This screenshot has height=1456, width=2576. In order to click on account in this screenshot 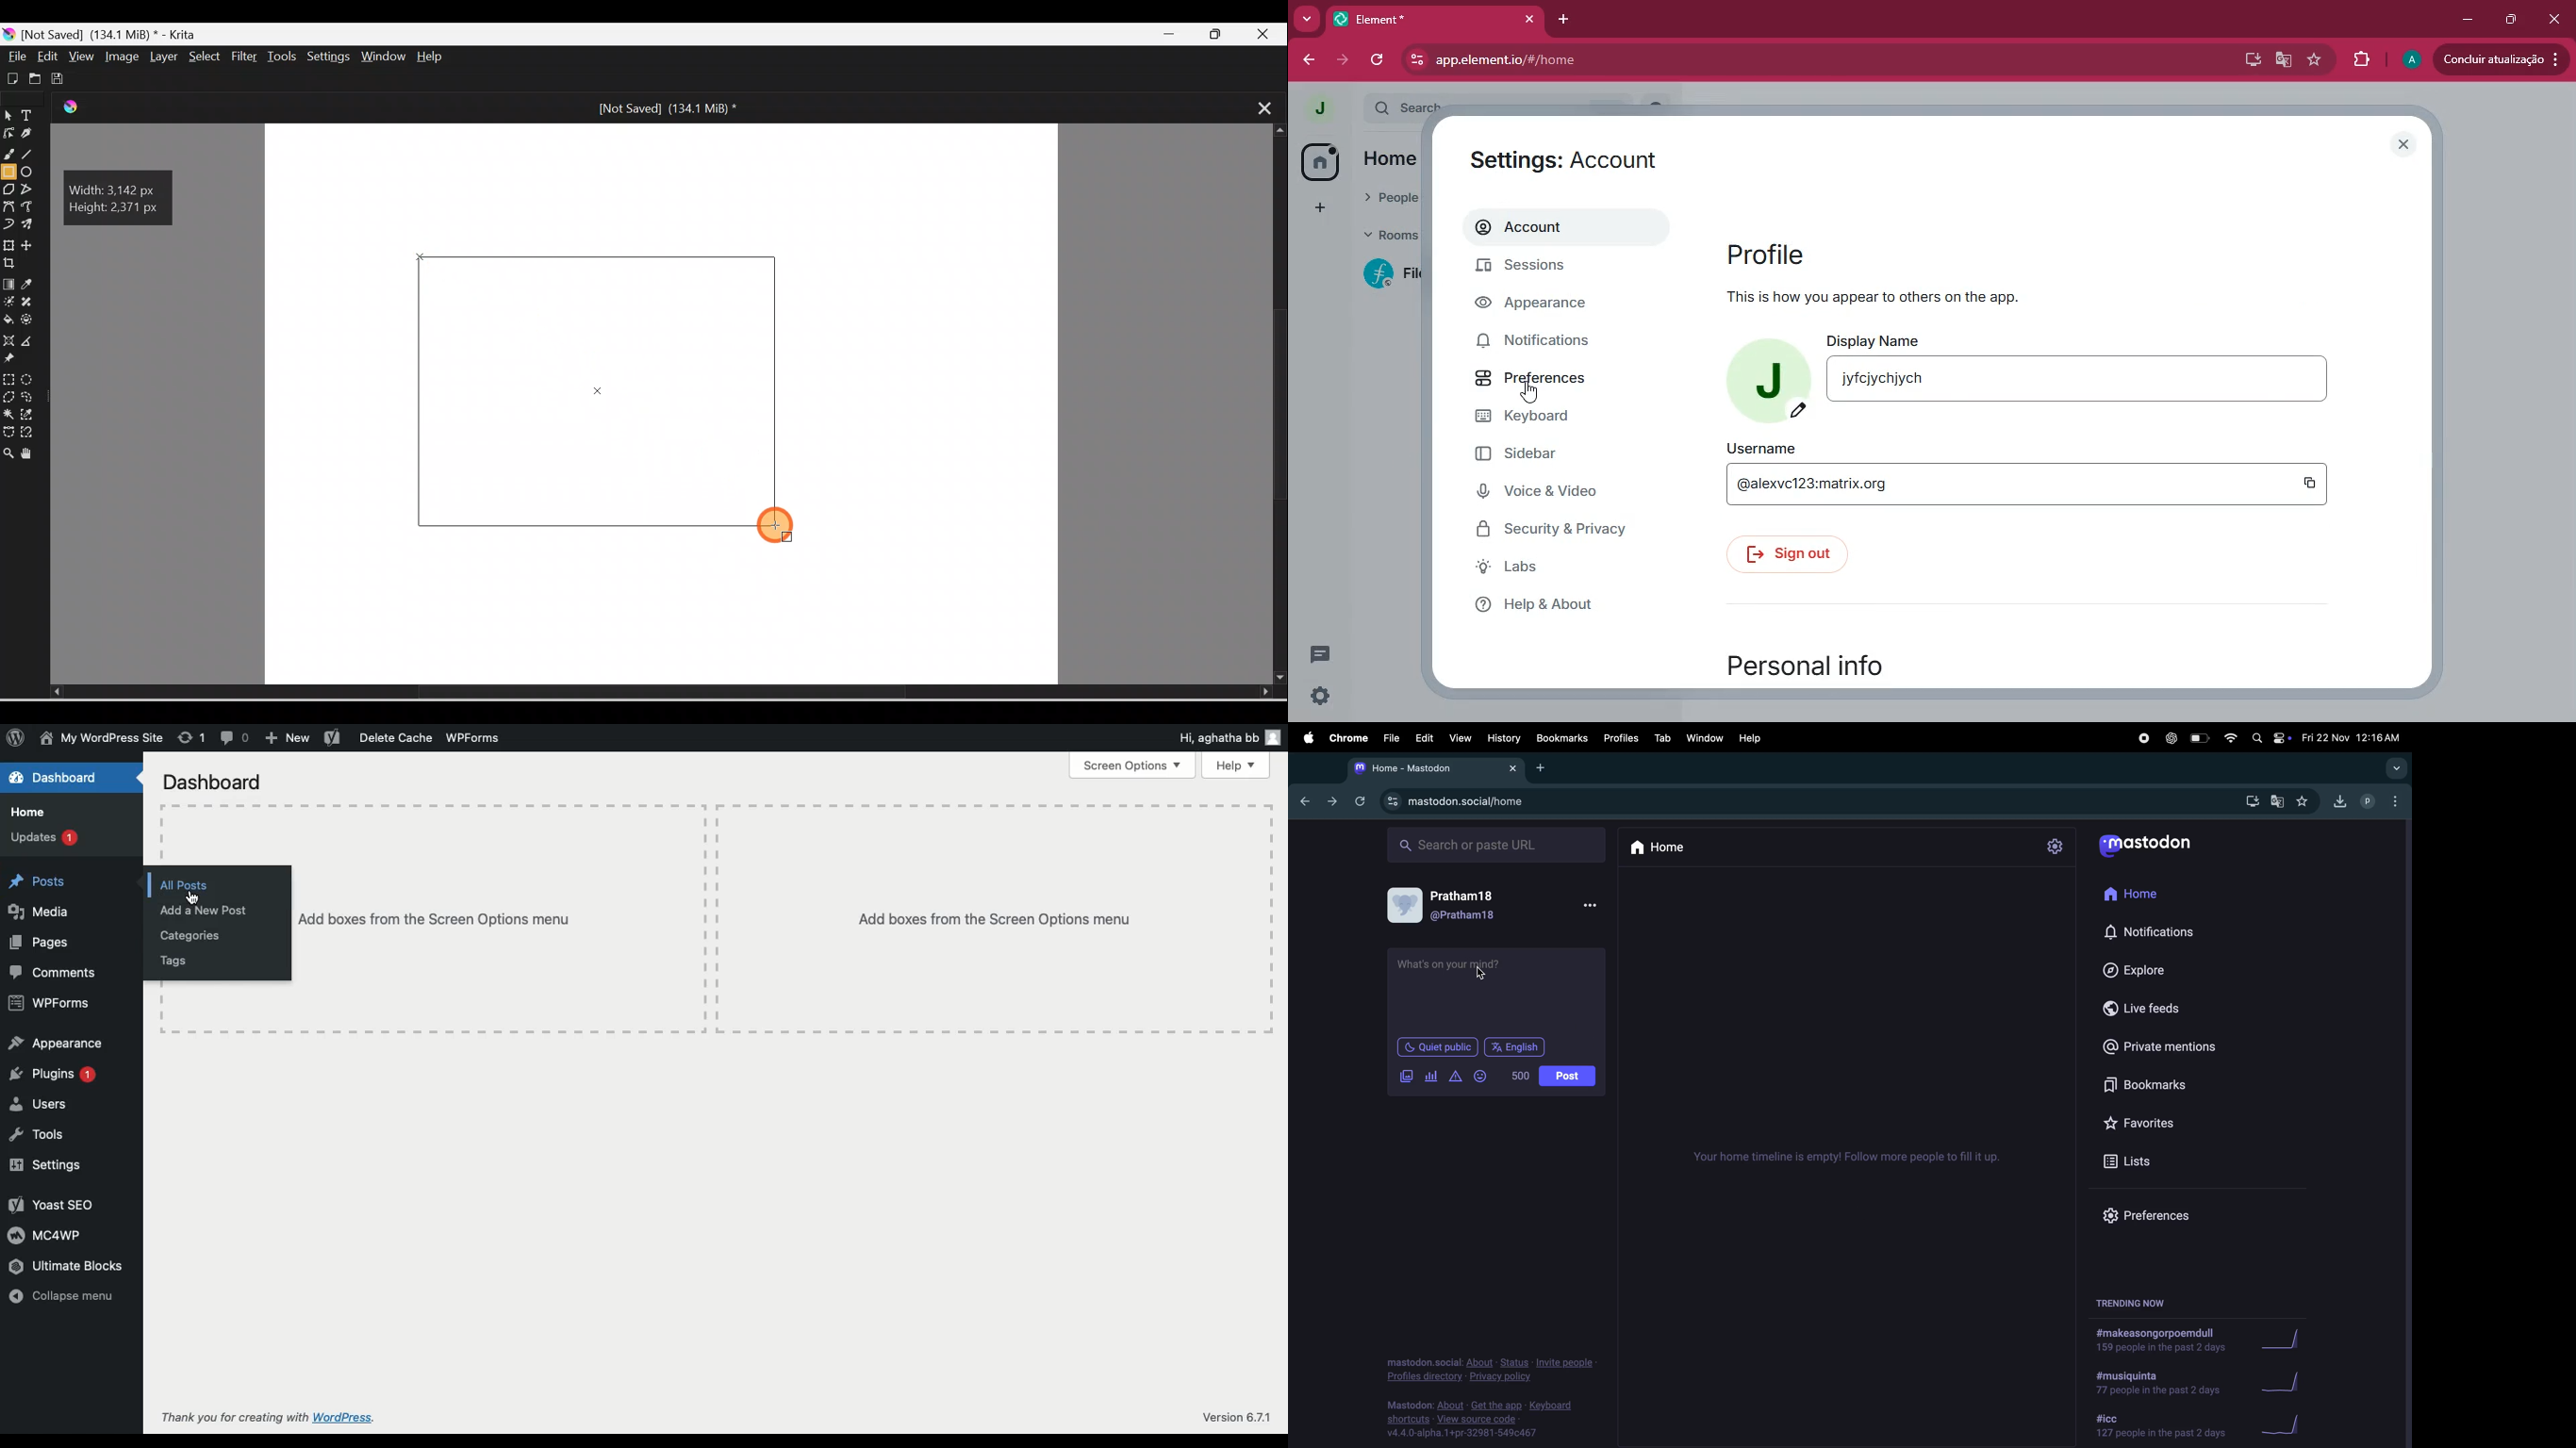, I will do `click(1557, 228)`.